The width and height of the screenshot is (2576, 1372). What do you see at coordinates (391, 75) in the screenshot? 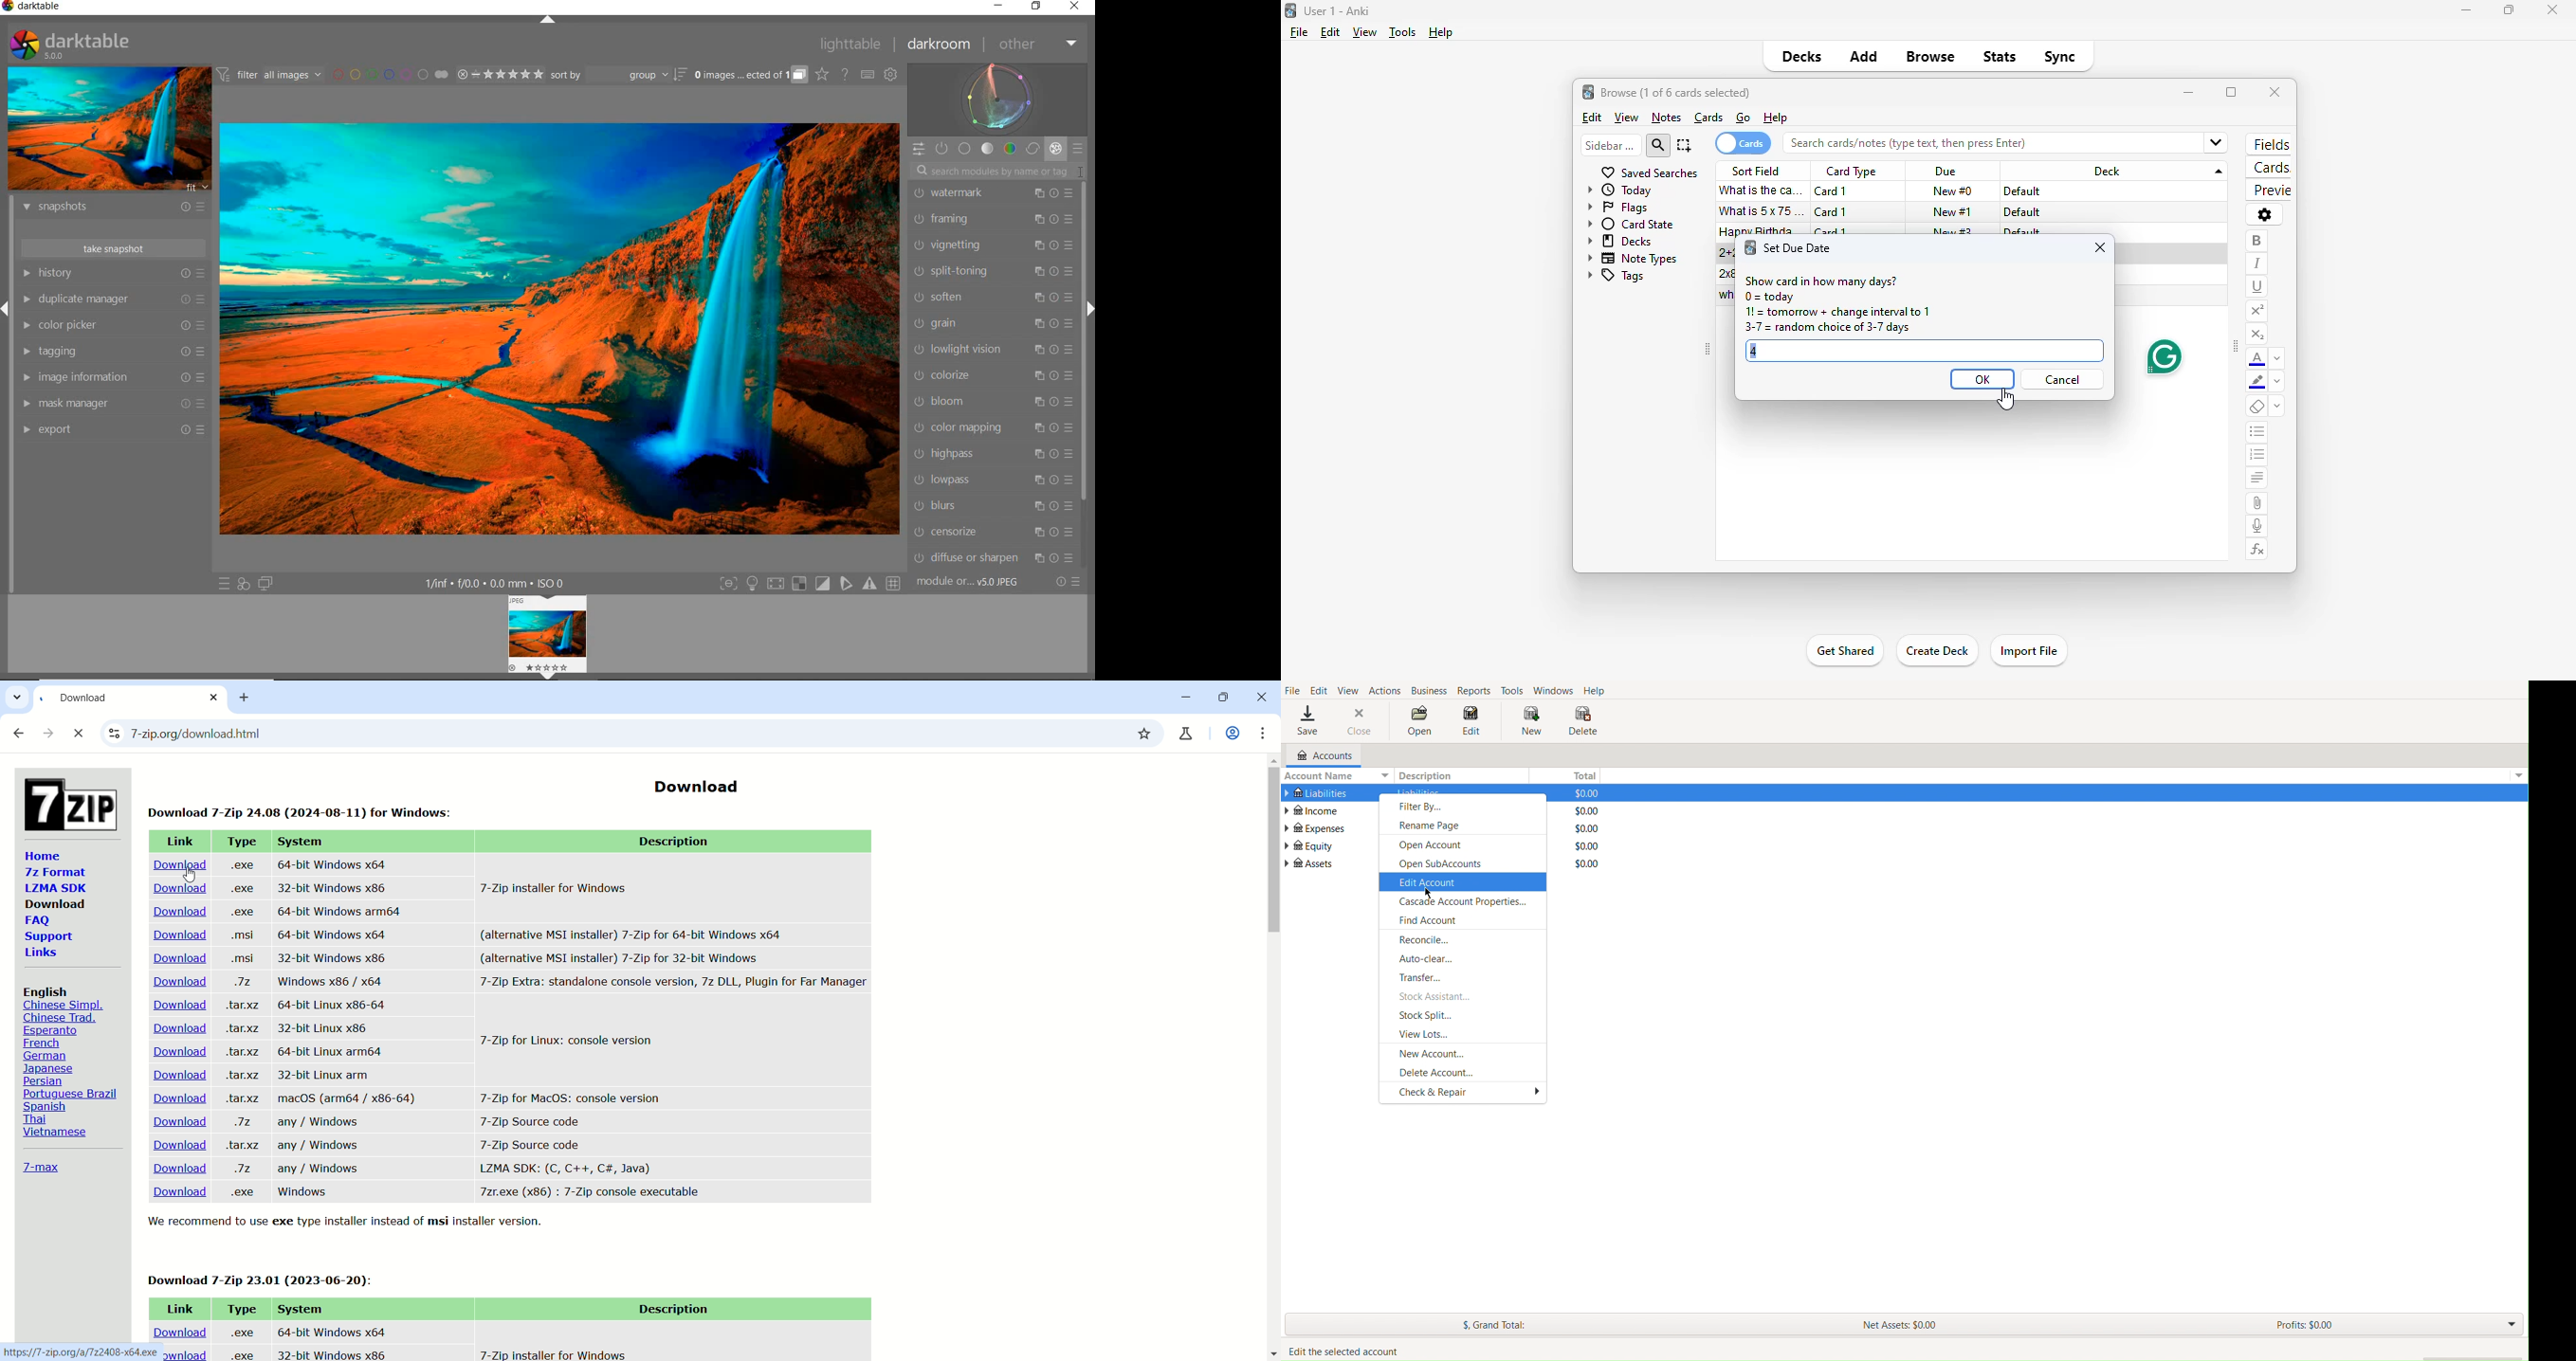
I see `FILTER BY IMAGE COLOR LABEL` at bounding box center [391, 75].